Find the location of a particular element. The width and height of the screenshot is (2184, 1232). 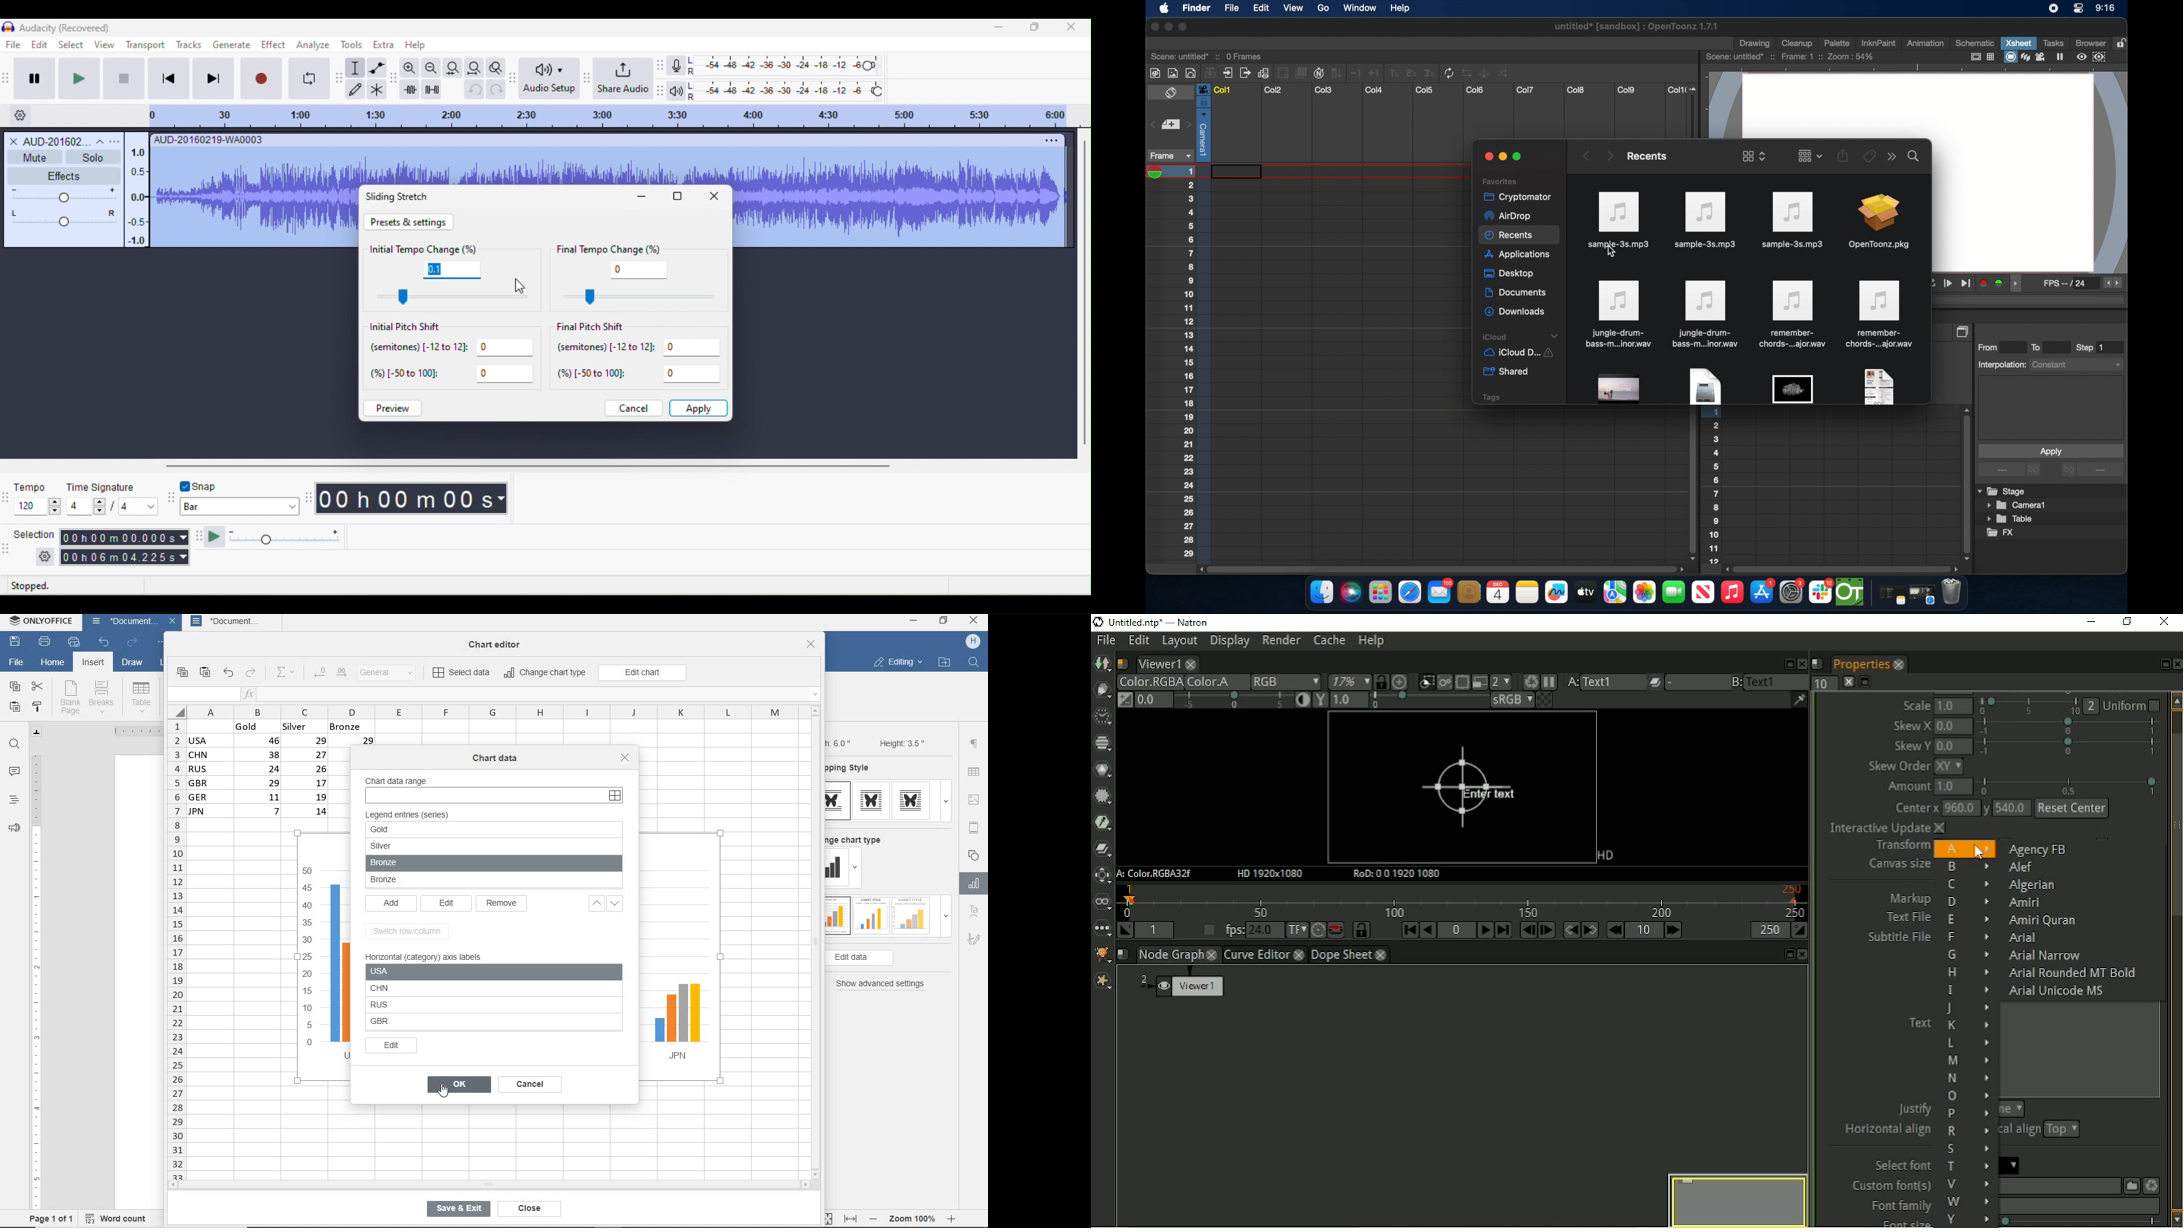

skip to end is located at coordinates (215, 80).